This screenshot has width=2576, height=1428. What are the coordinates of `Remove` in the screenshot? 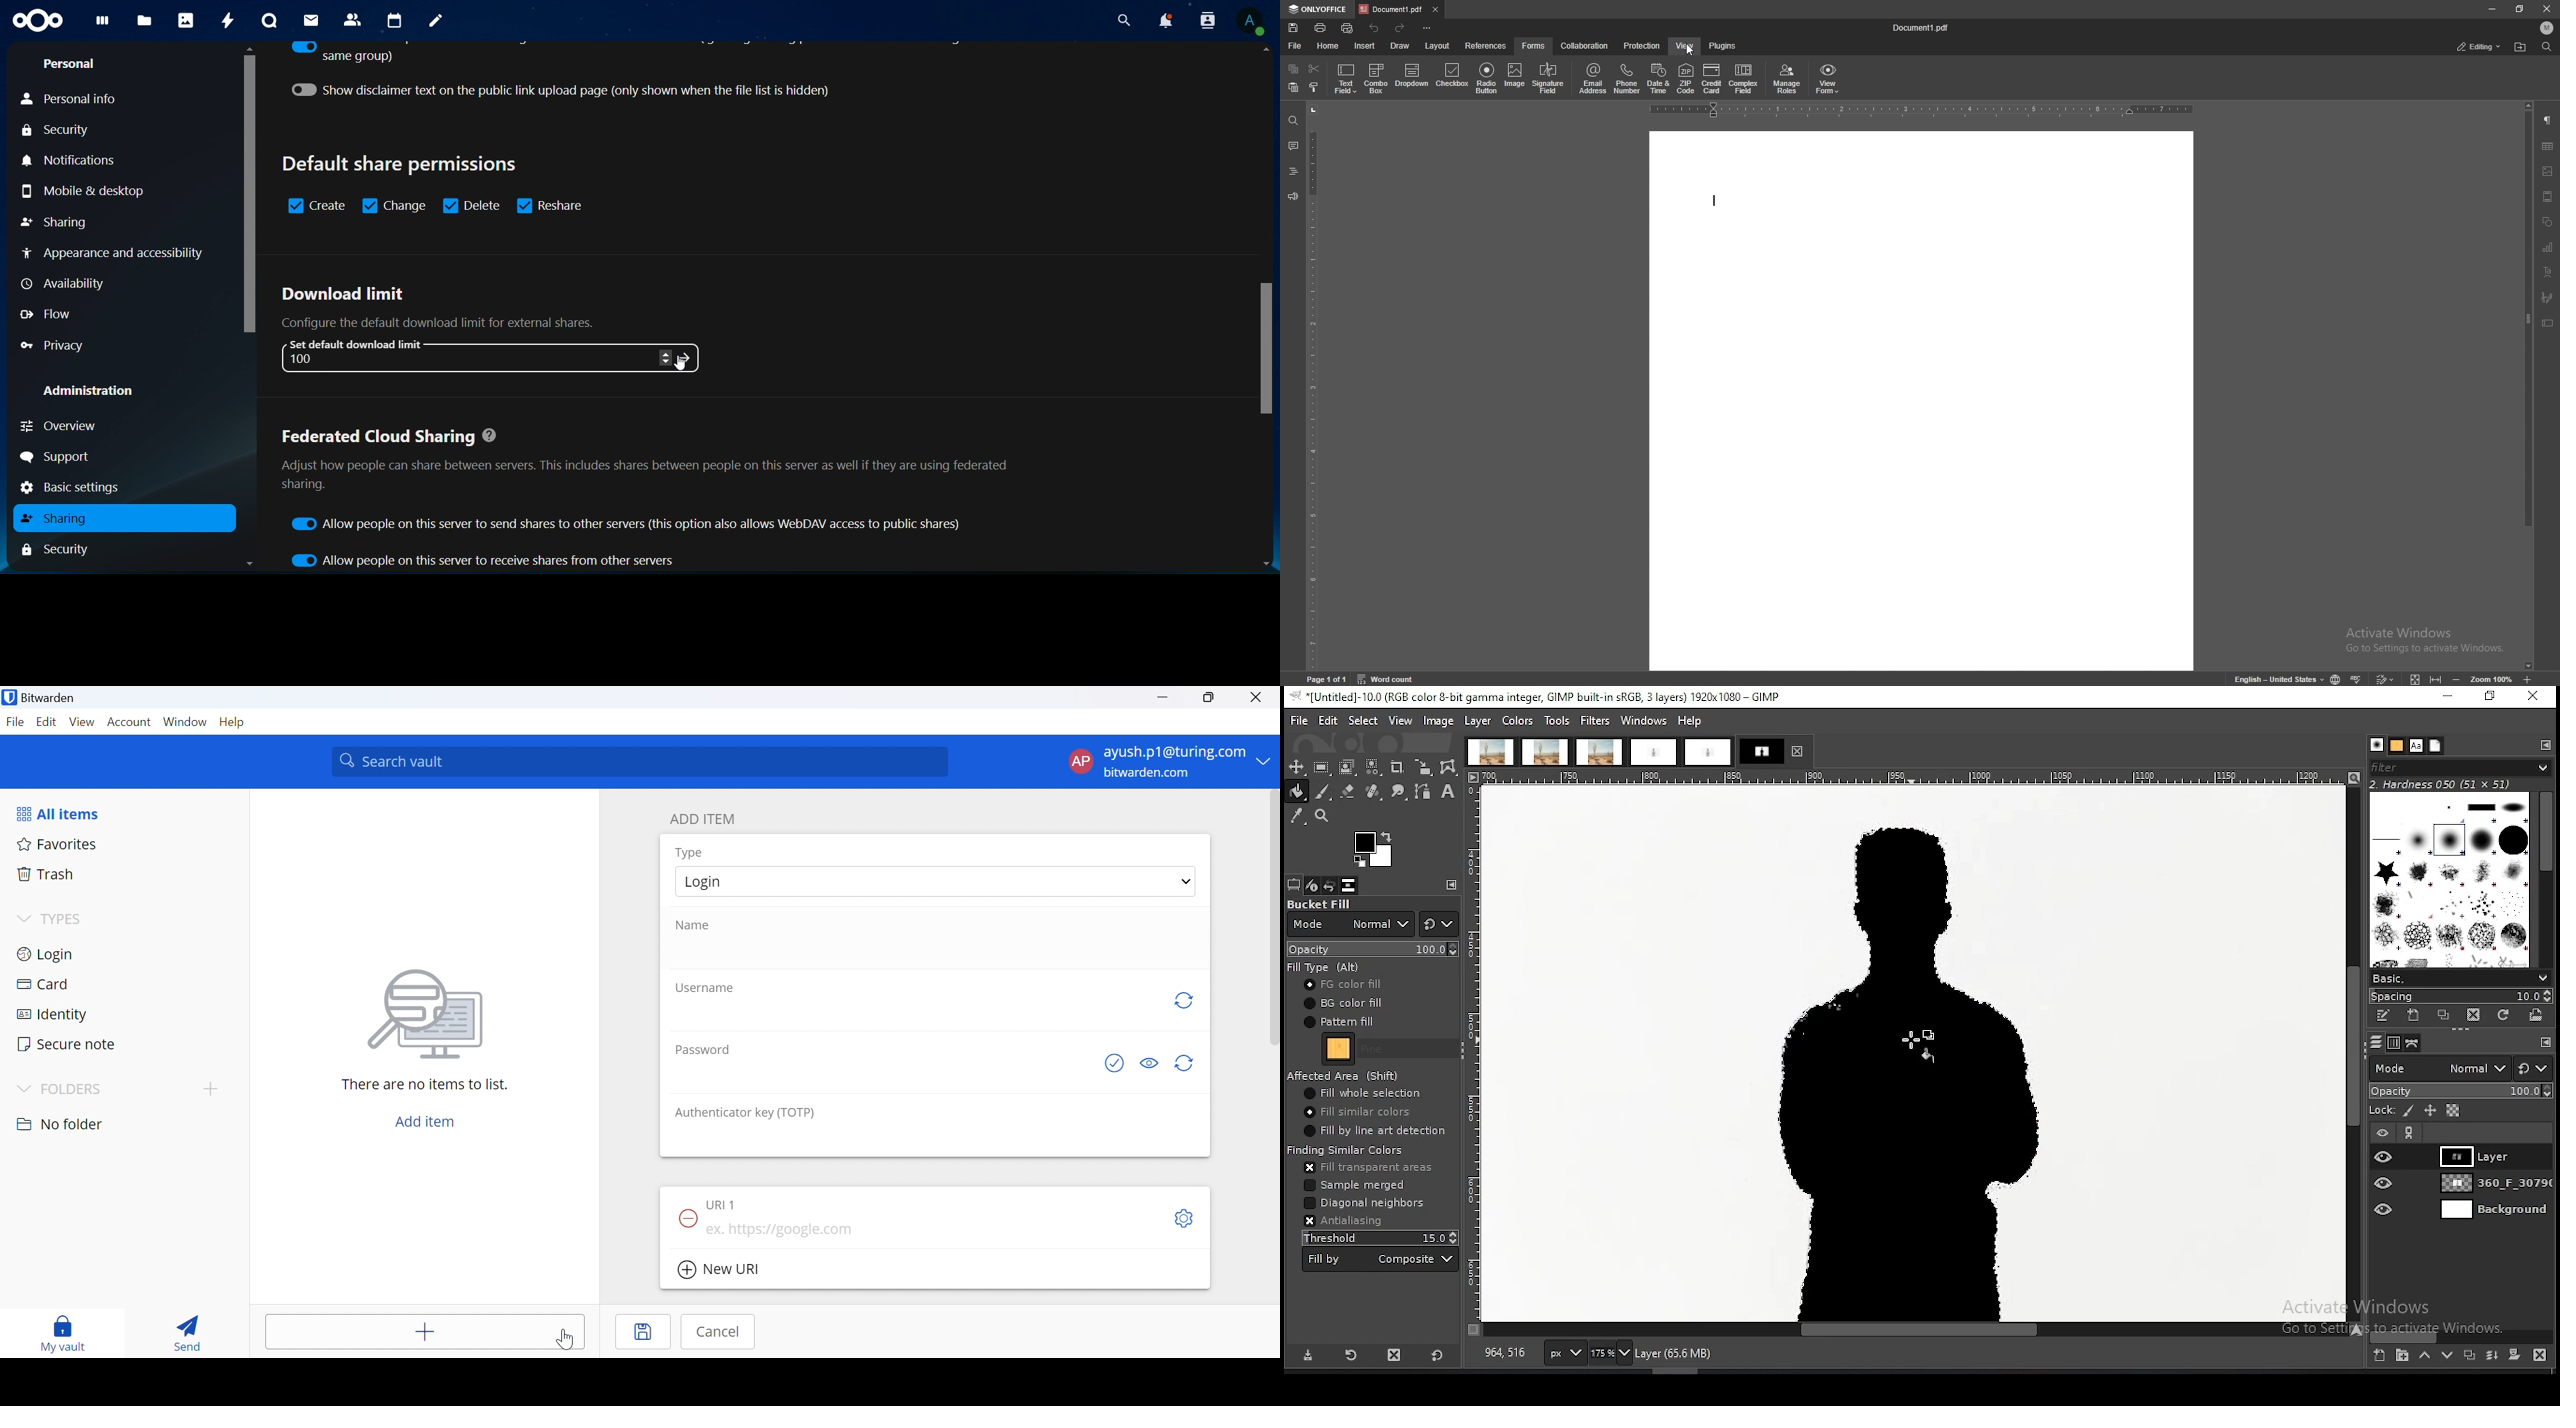 It's located at (685, 1217).